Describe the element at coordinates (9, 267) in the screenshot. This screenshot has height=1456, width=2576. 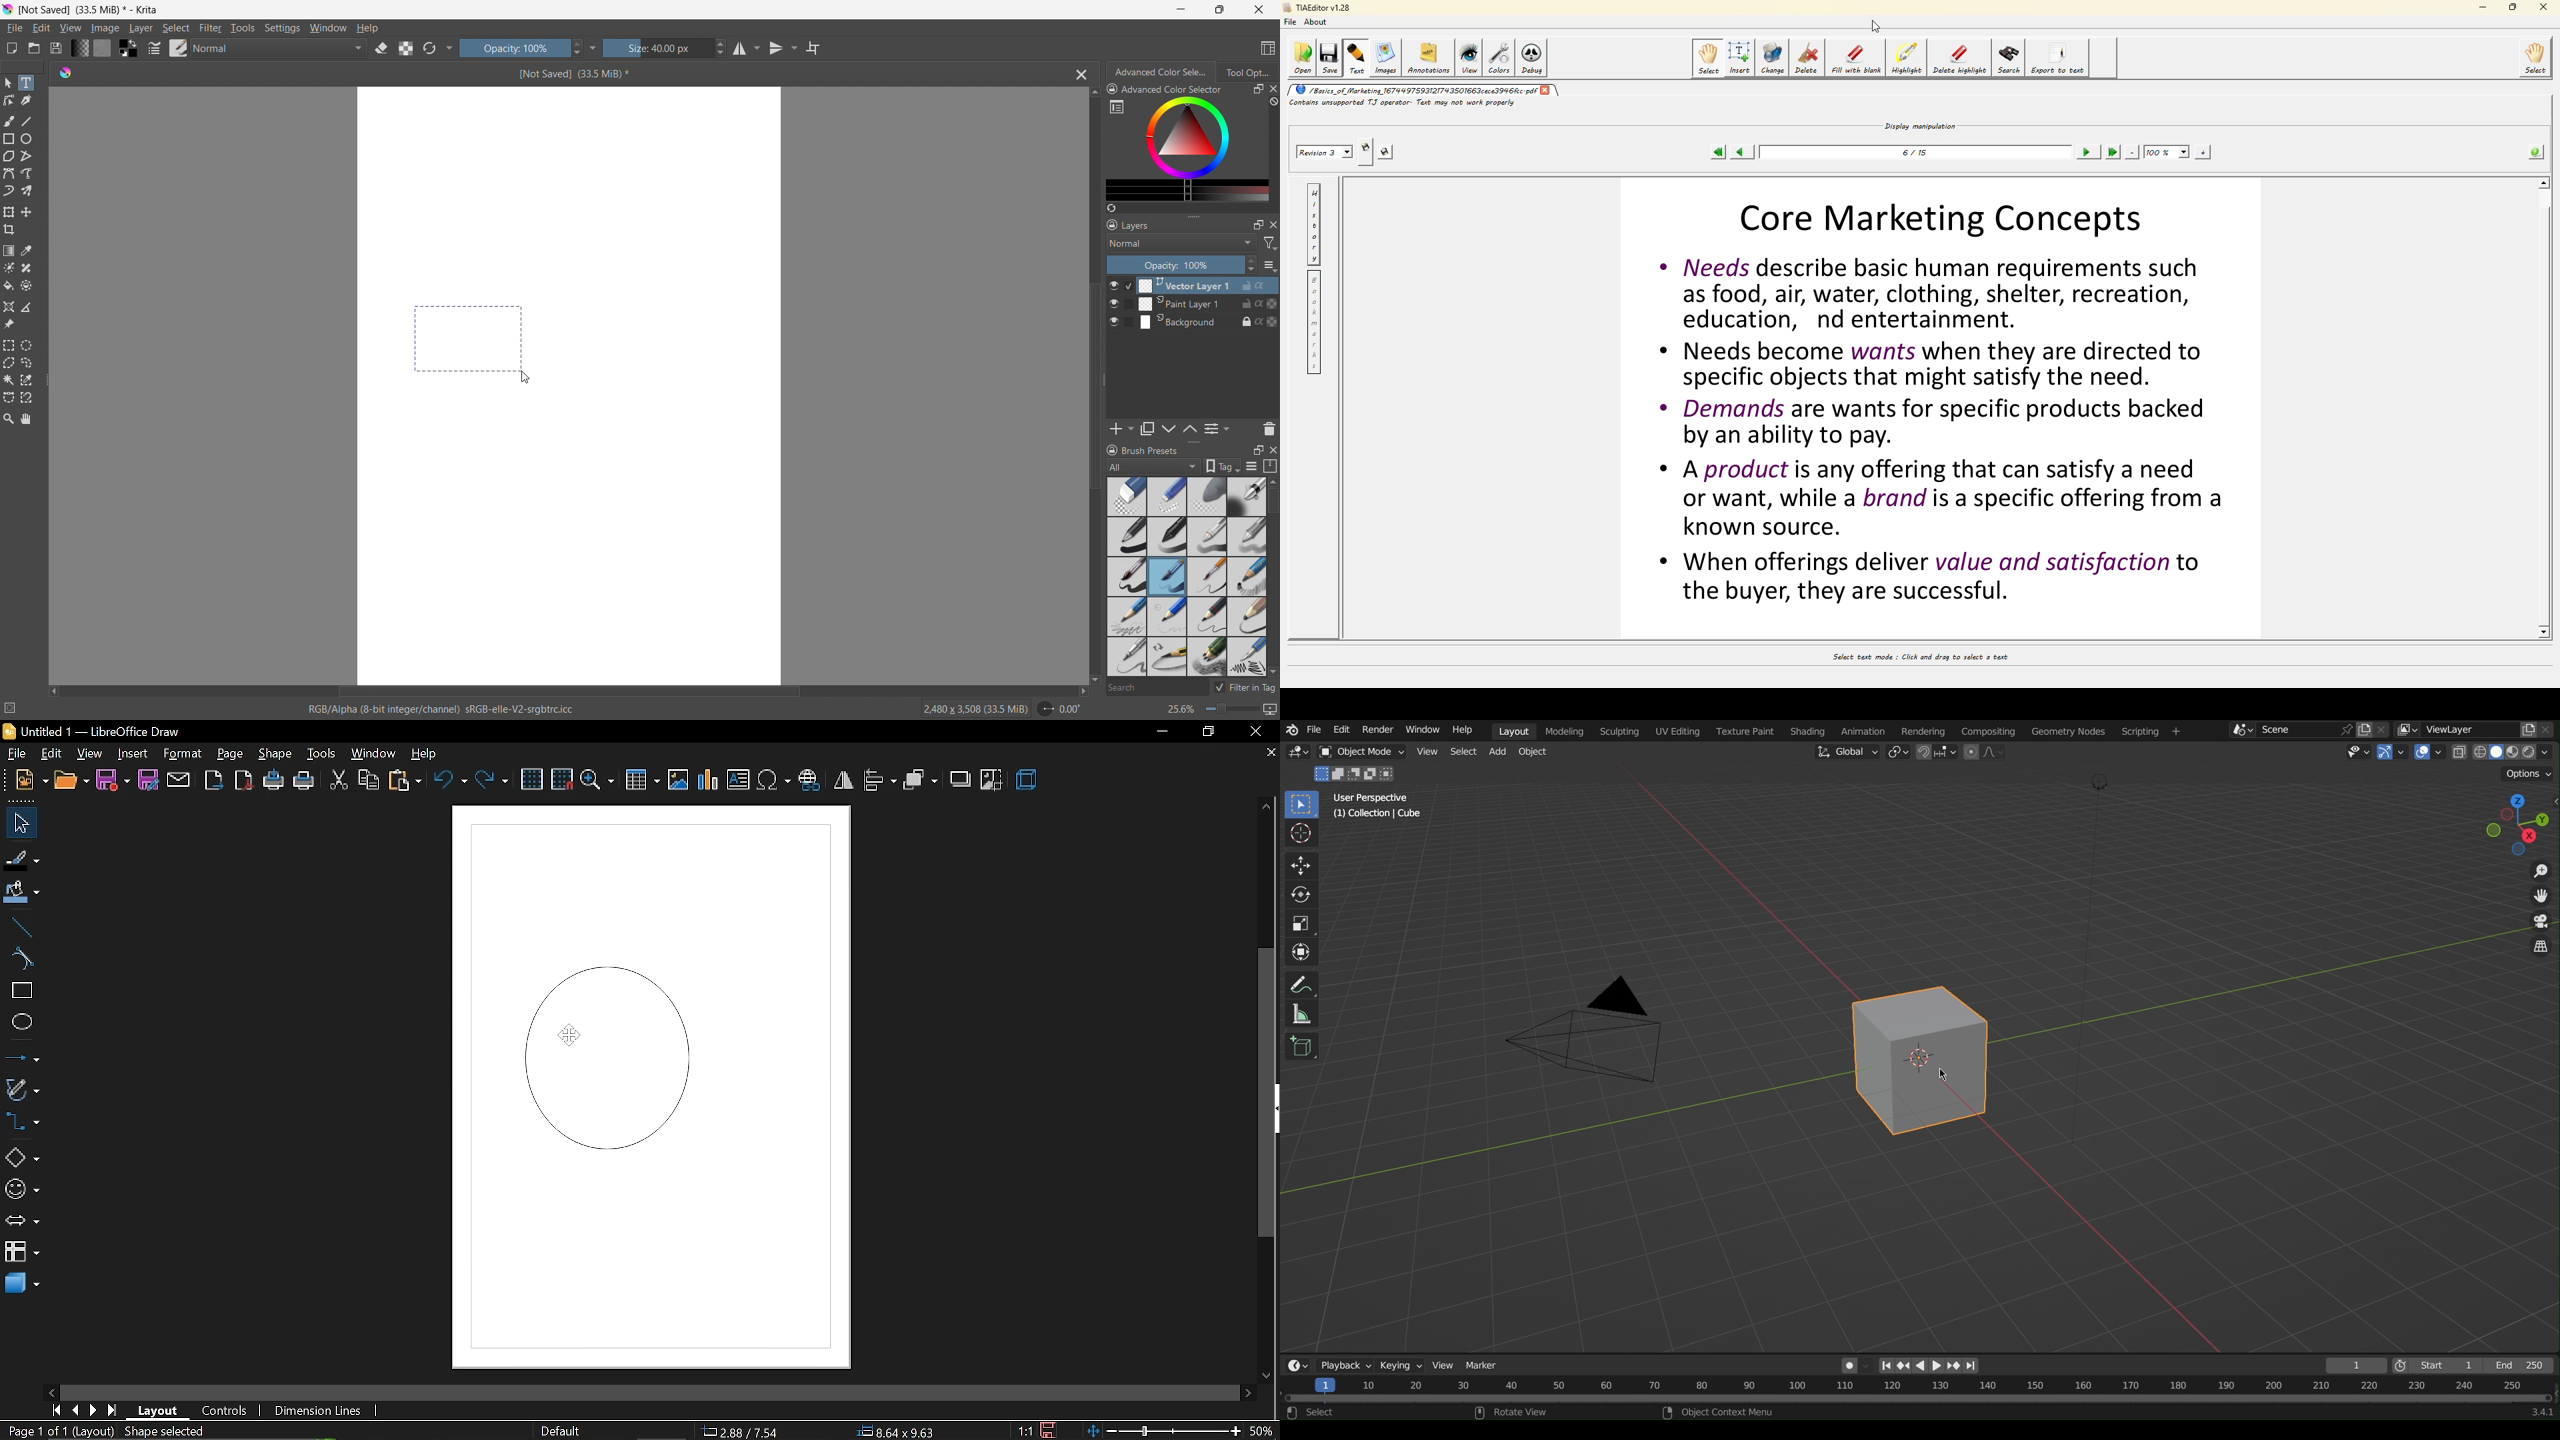
I see `colorize mask tool` at that location.